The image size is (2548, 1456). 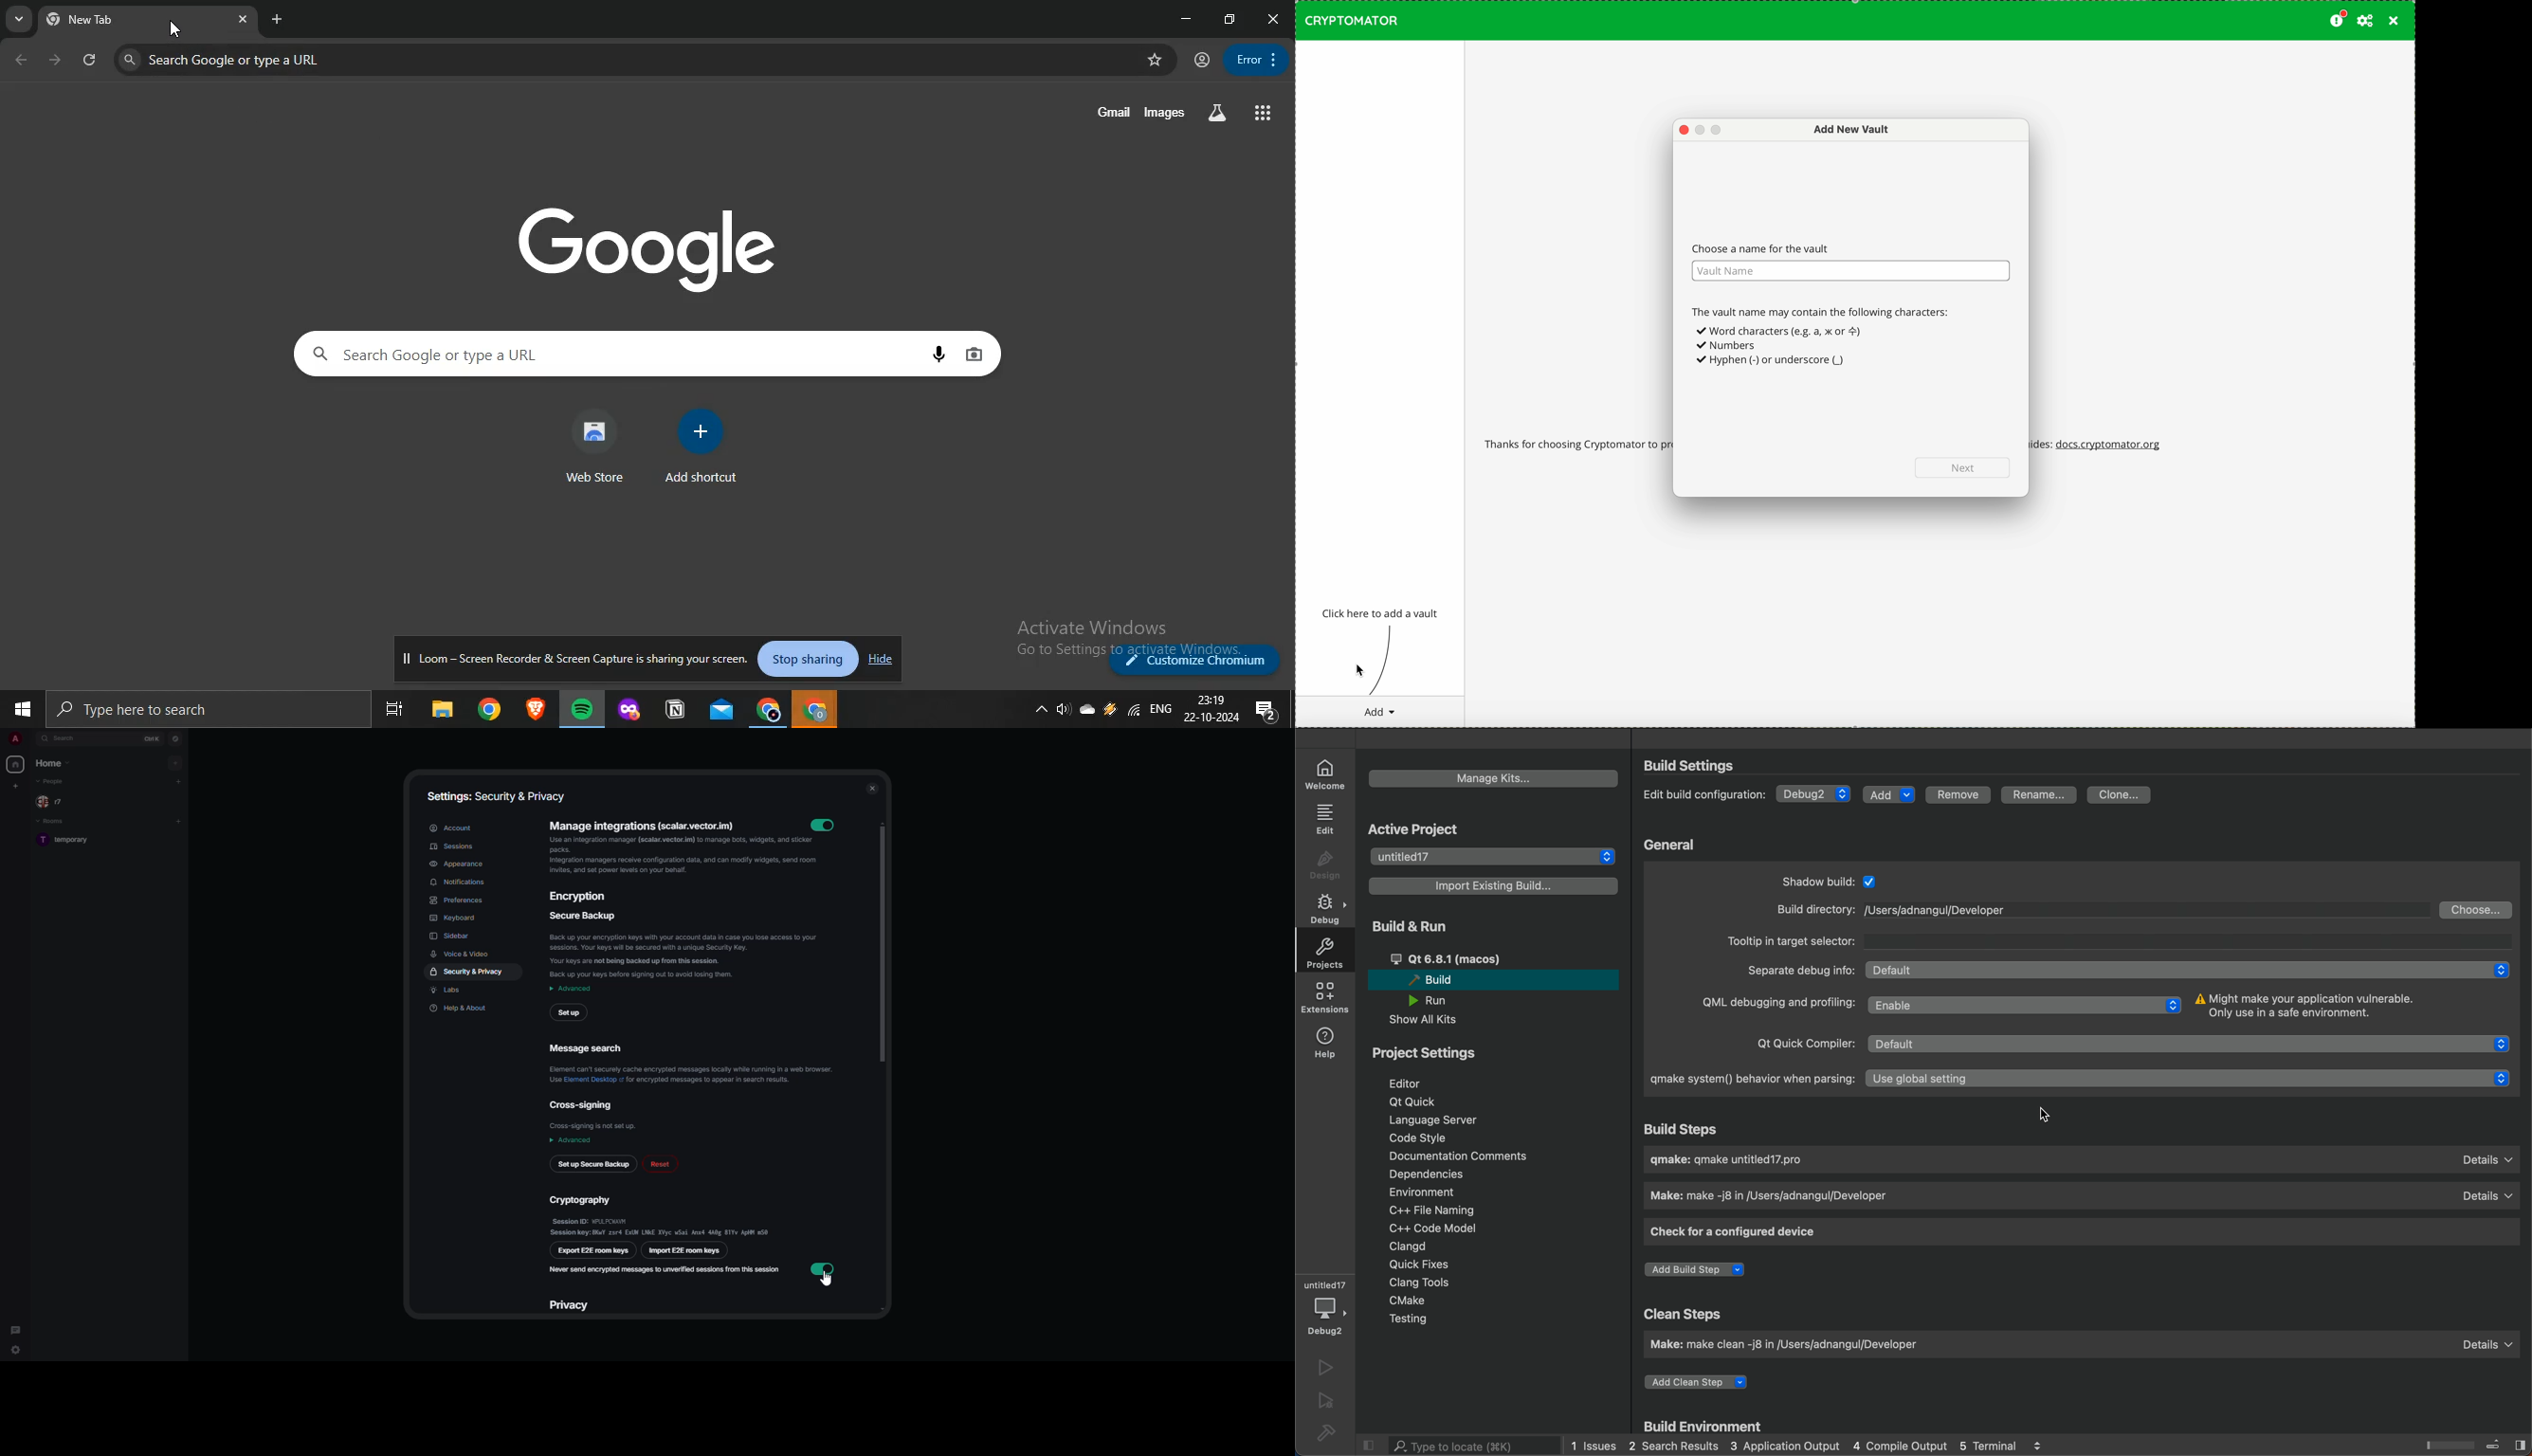 I want to click on new build type ,old is deleted, so click(x=1891, y=908).